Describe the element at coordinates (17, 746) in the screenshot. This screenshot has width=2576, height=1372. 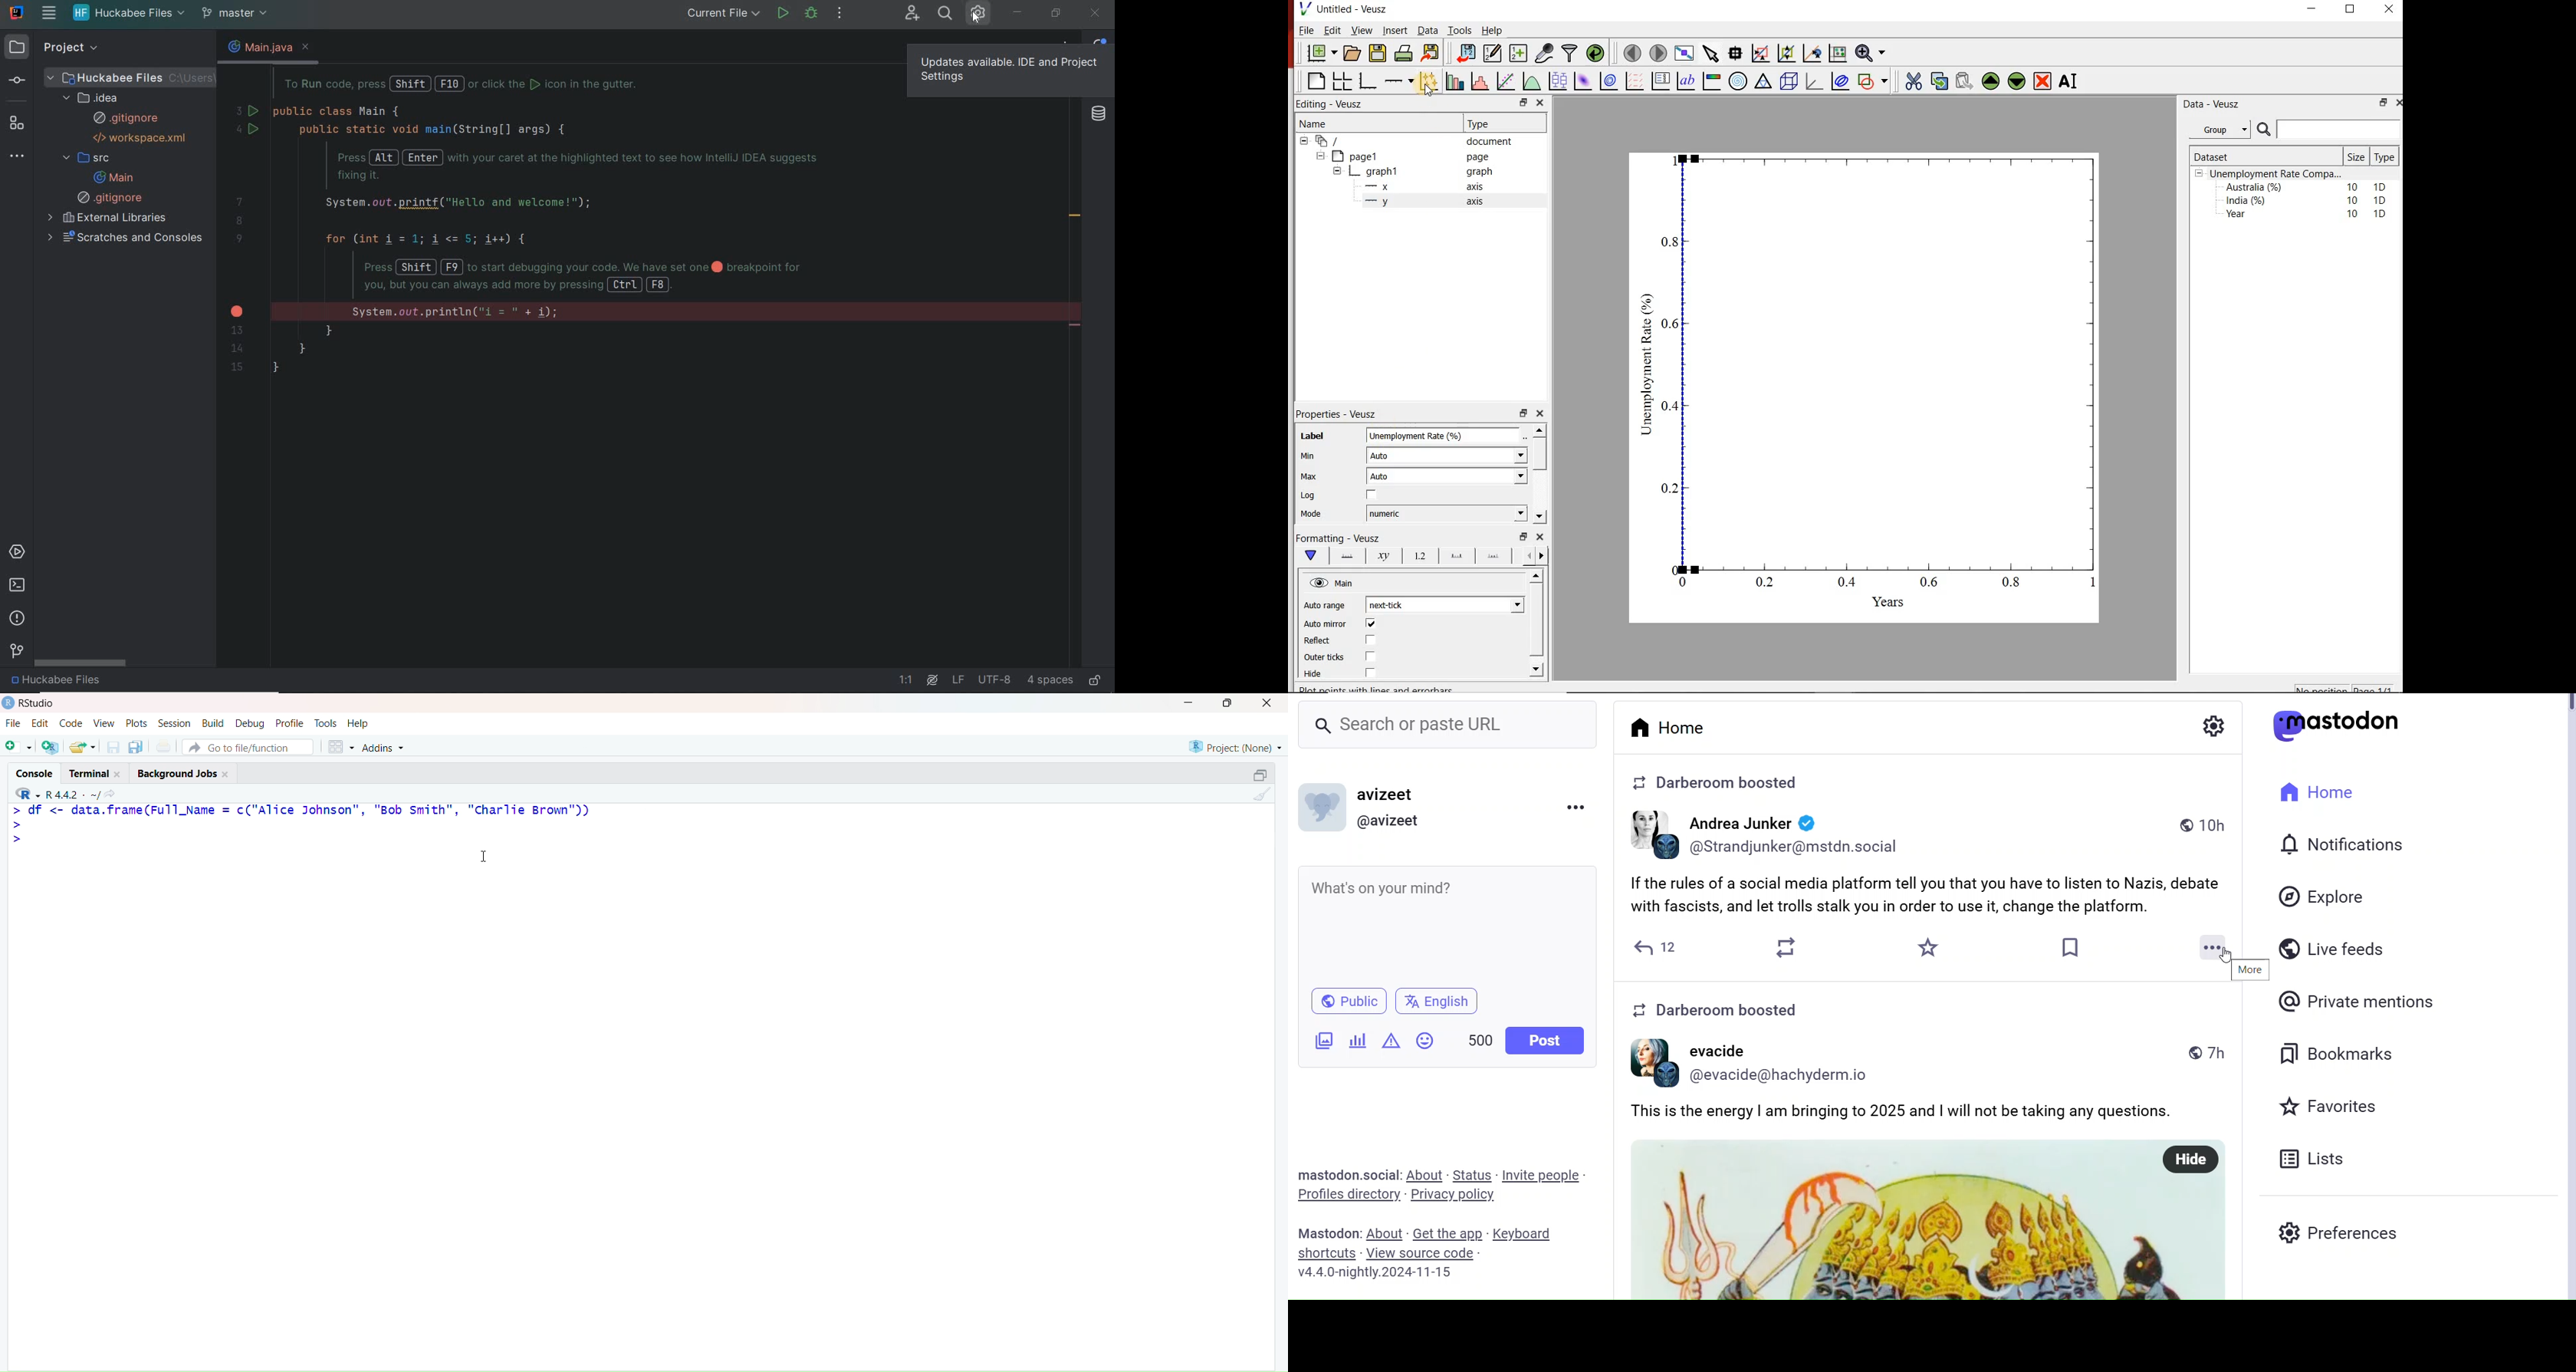
I see `New File` at that location.